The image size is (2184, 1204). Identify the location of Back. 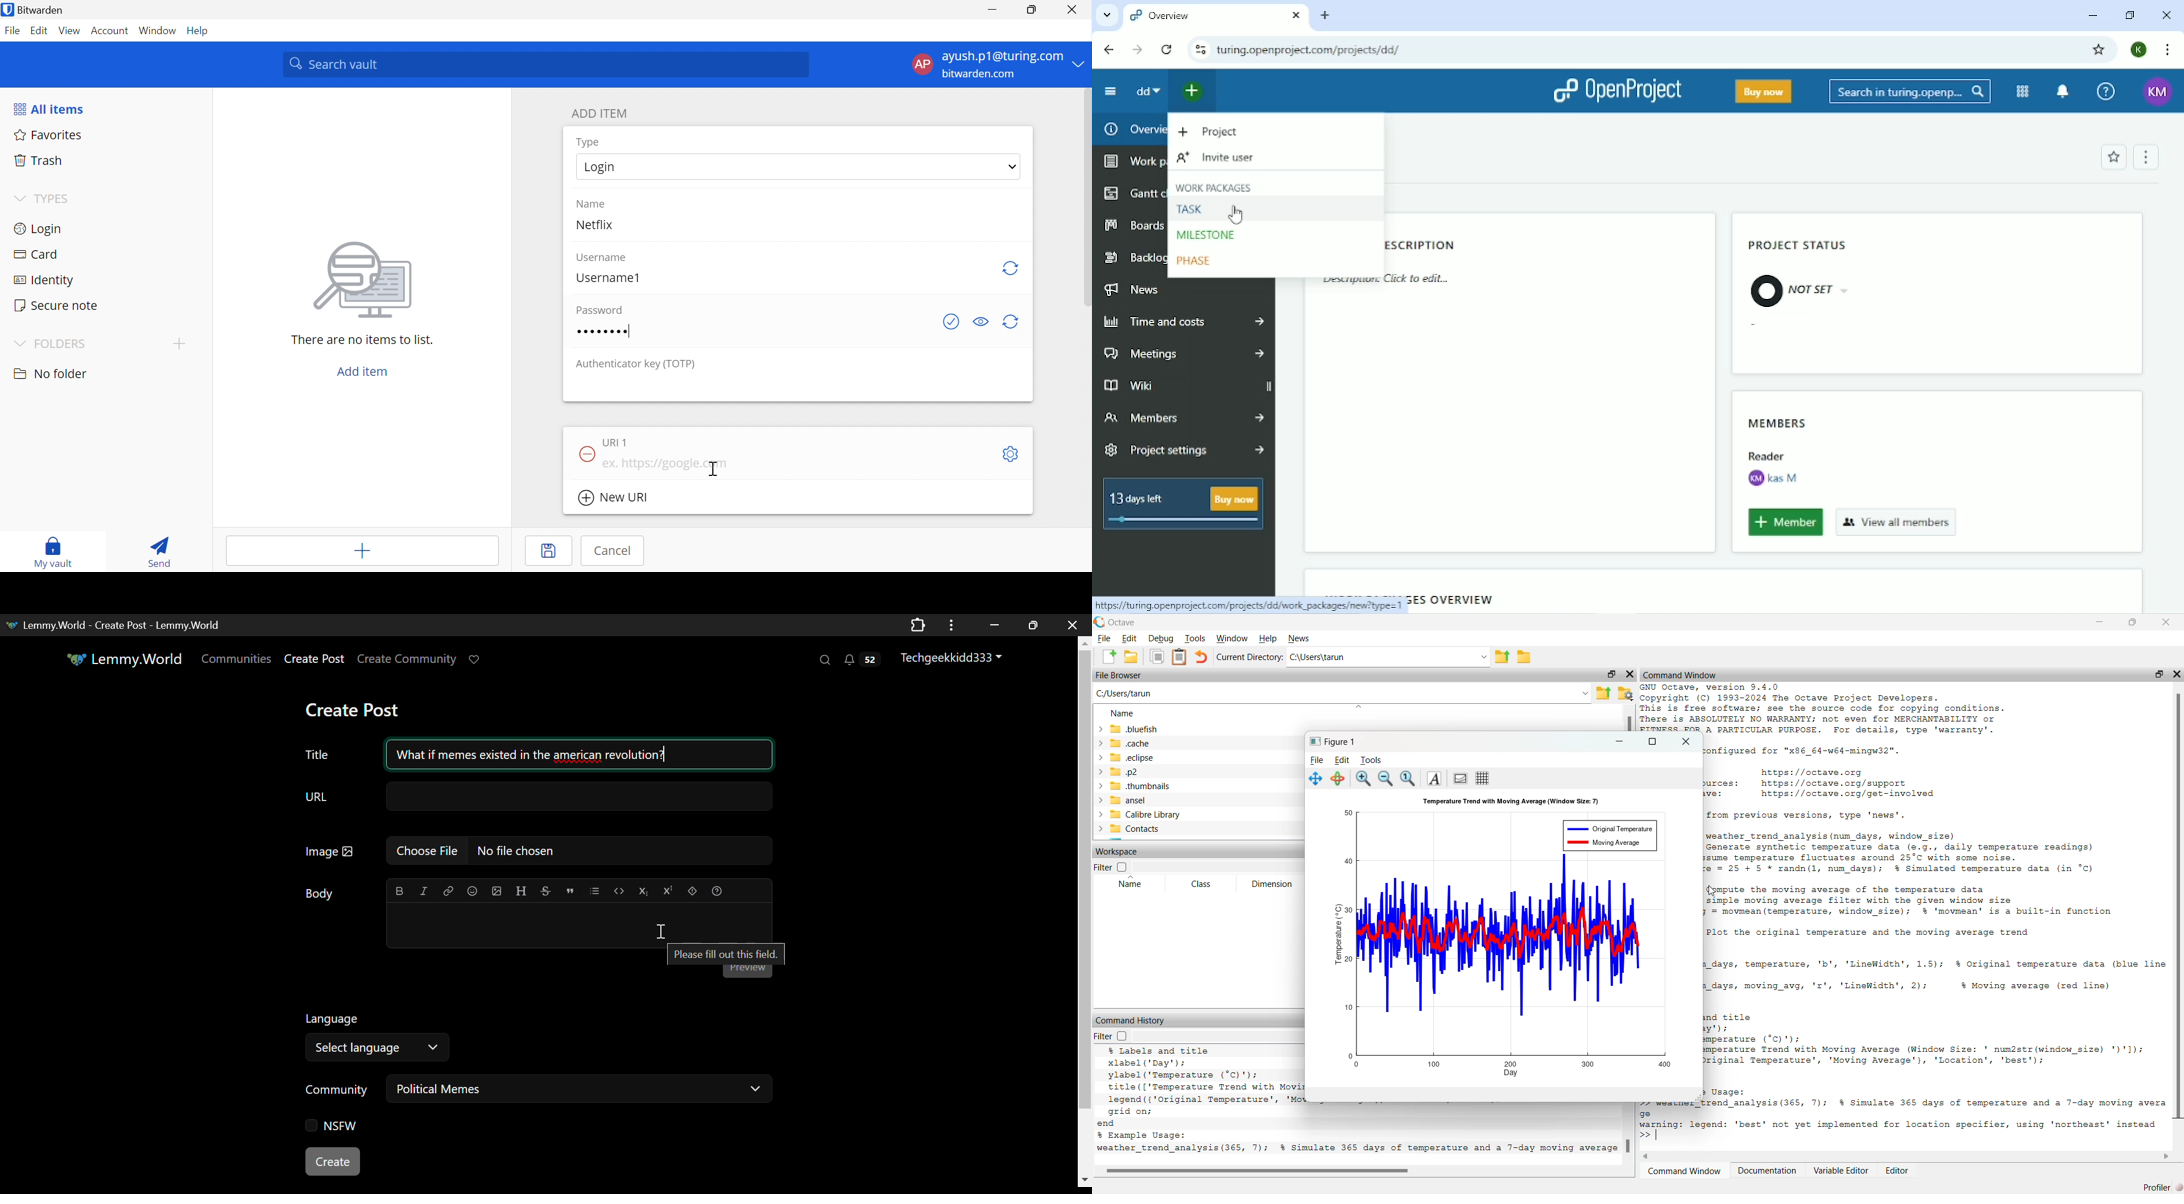
(1109, 49).